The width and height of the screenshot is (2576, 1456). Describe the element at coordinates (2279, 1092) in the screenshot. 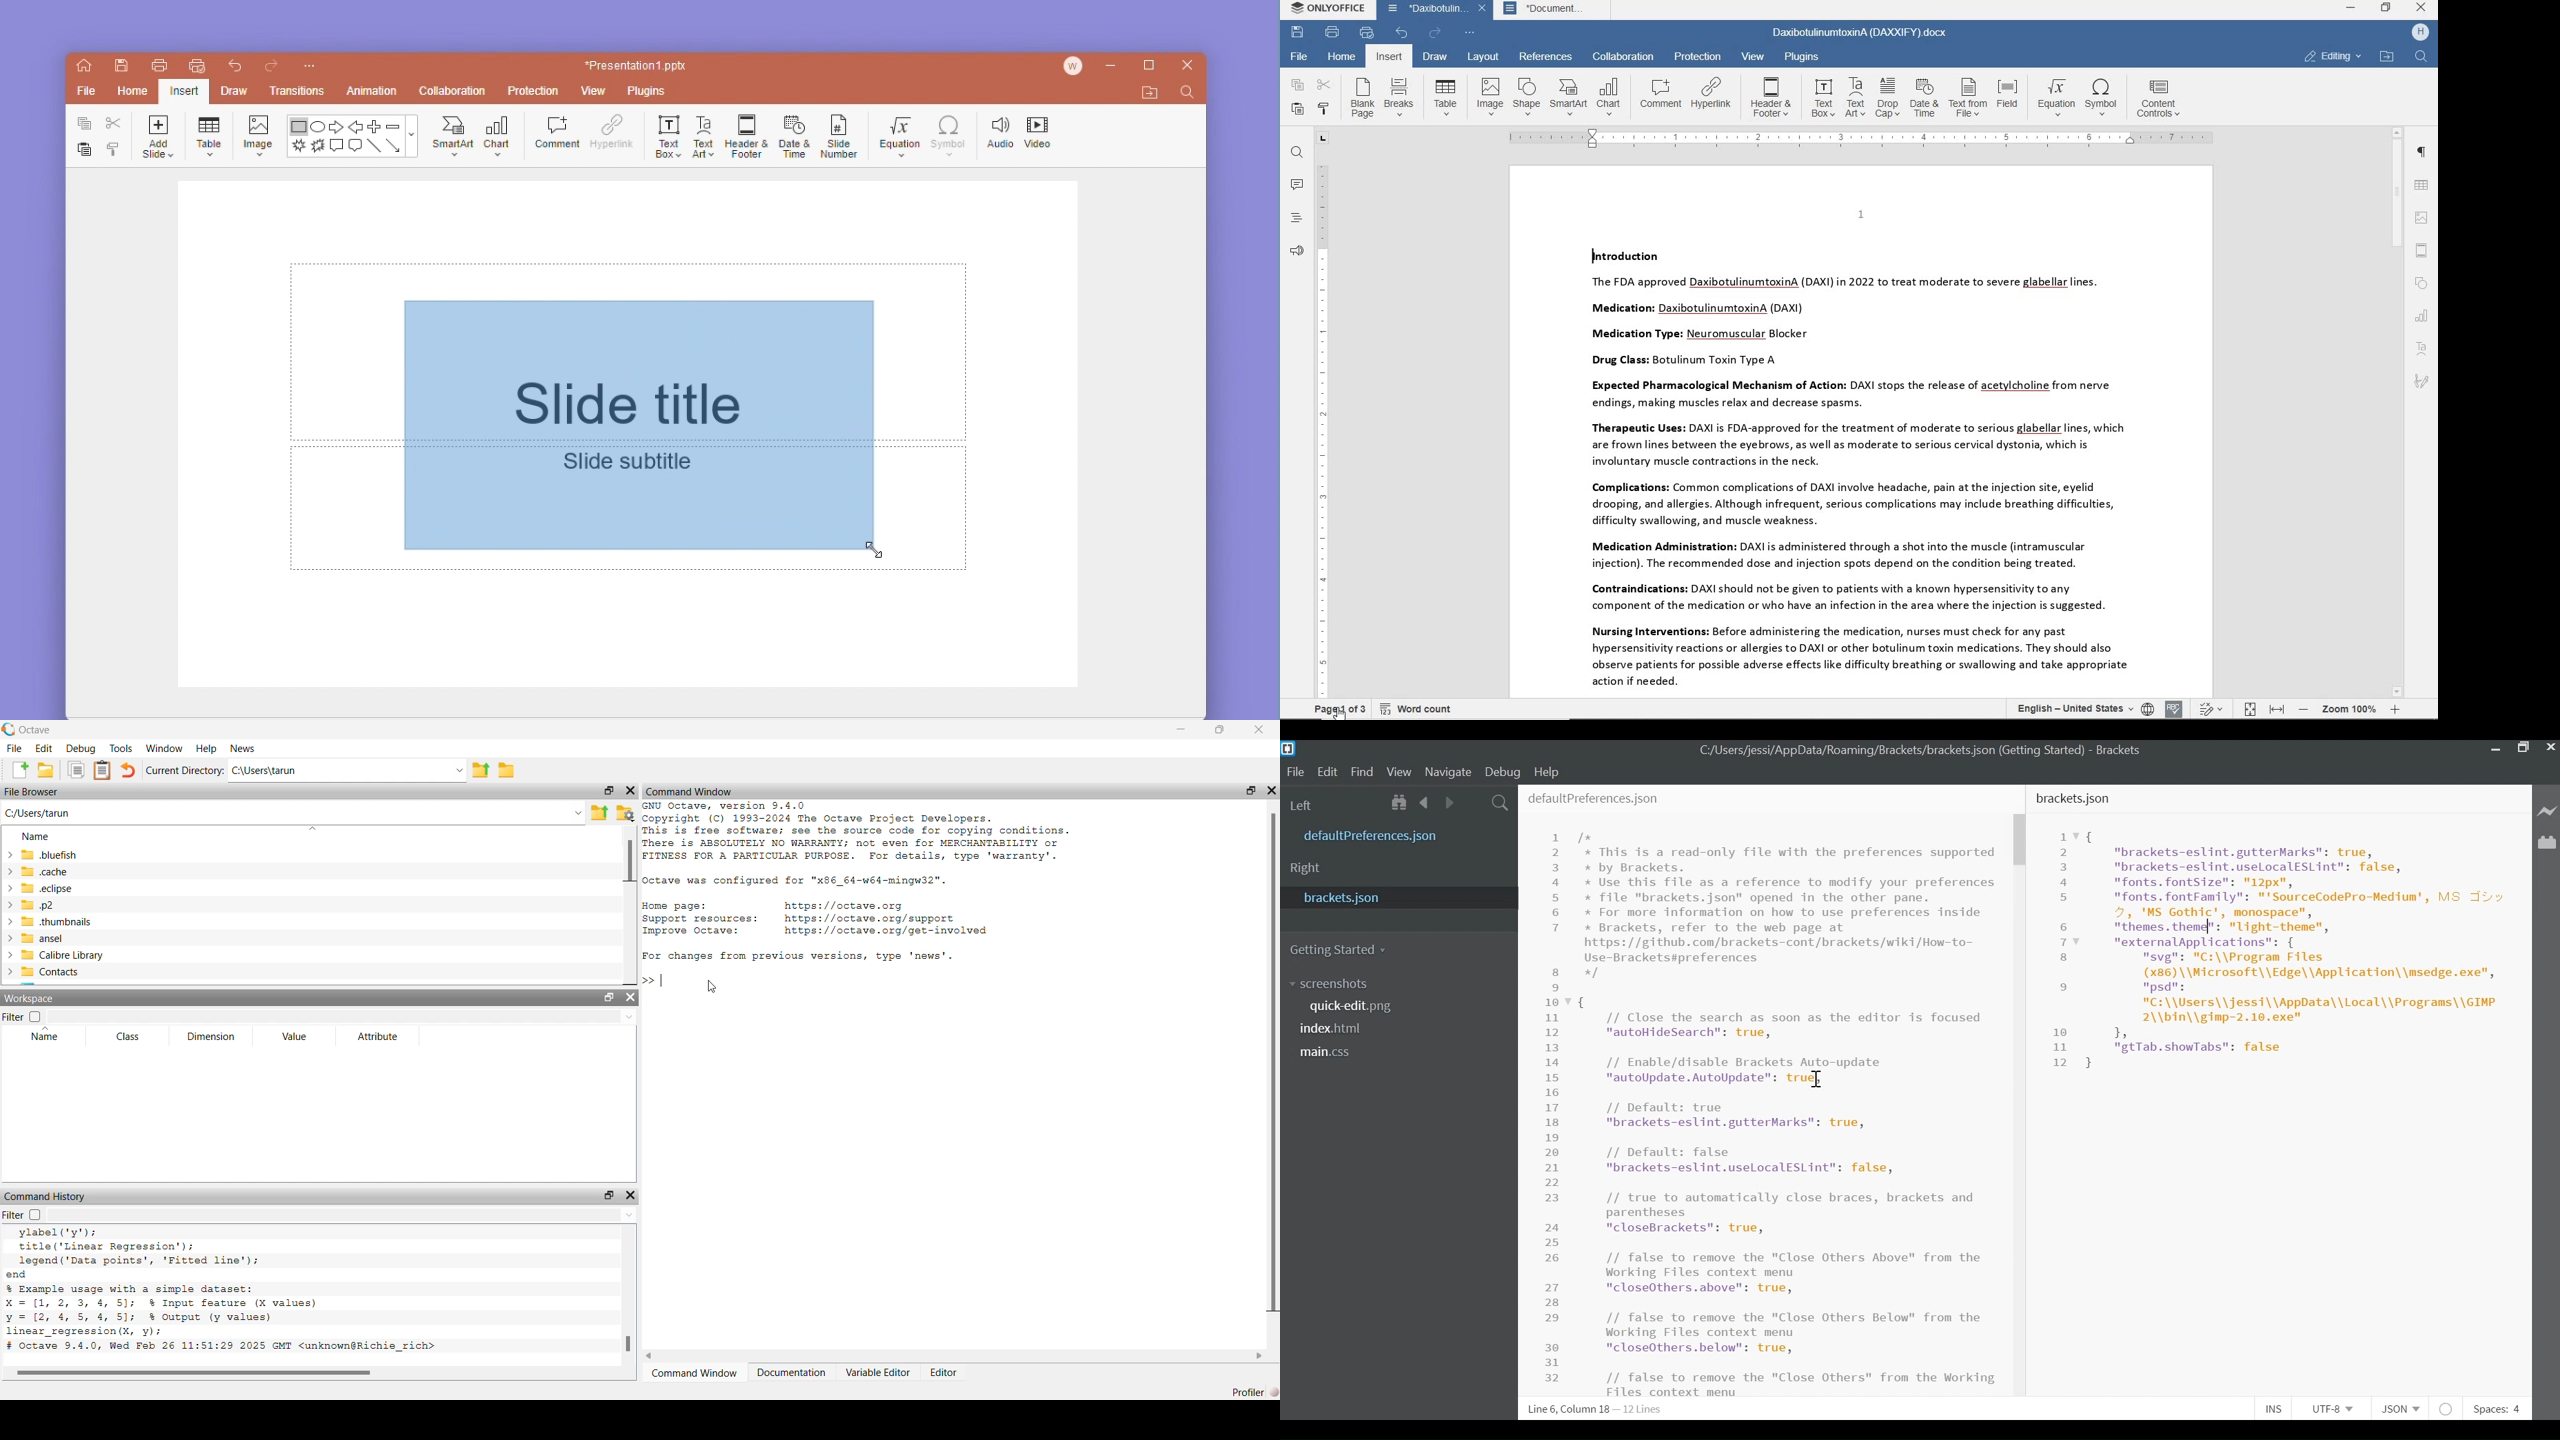

I see `bracket.json File Editor` at that location.